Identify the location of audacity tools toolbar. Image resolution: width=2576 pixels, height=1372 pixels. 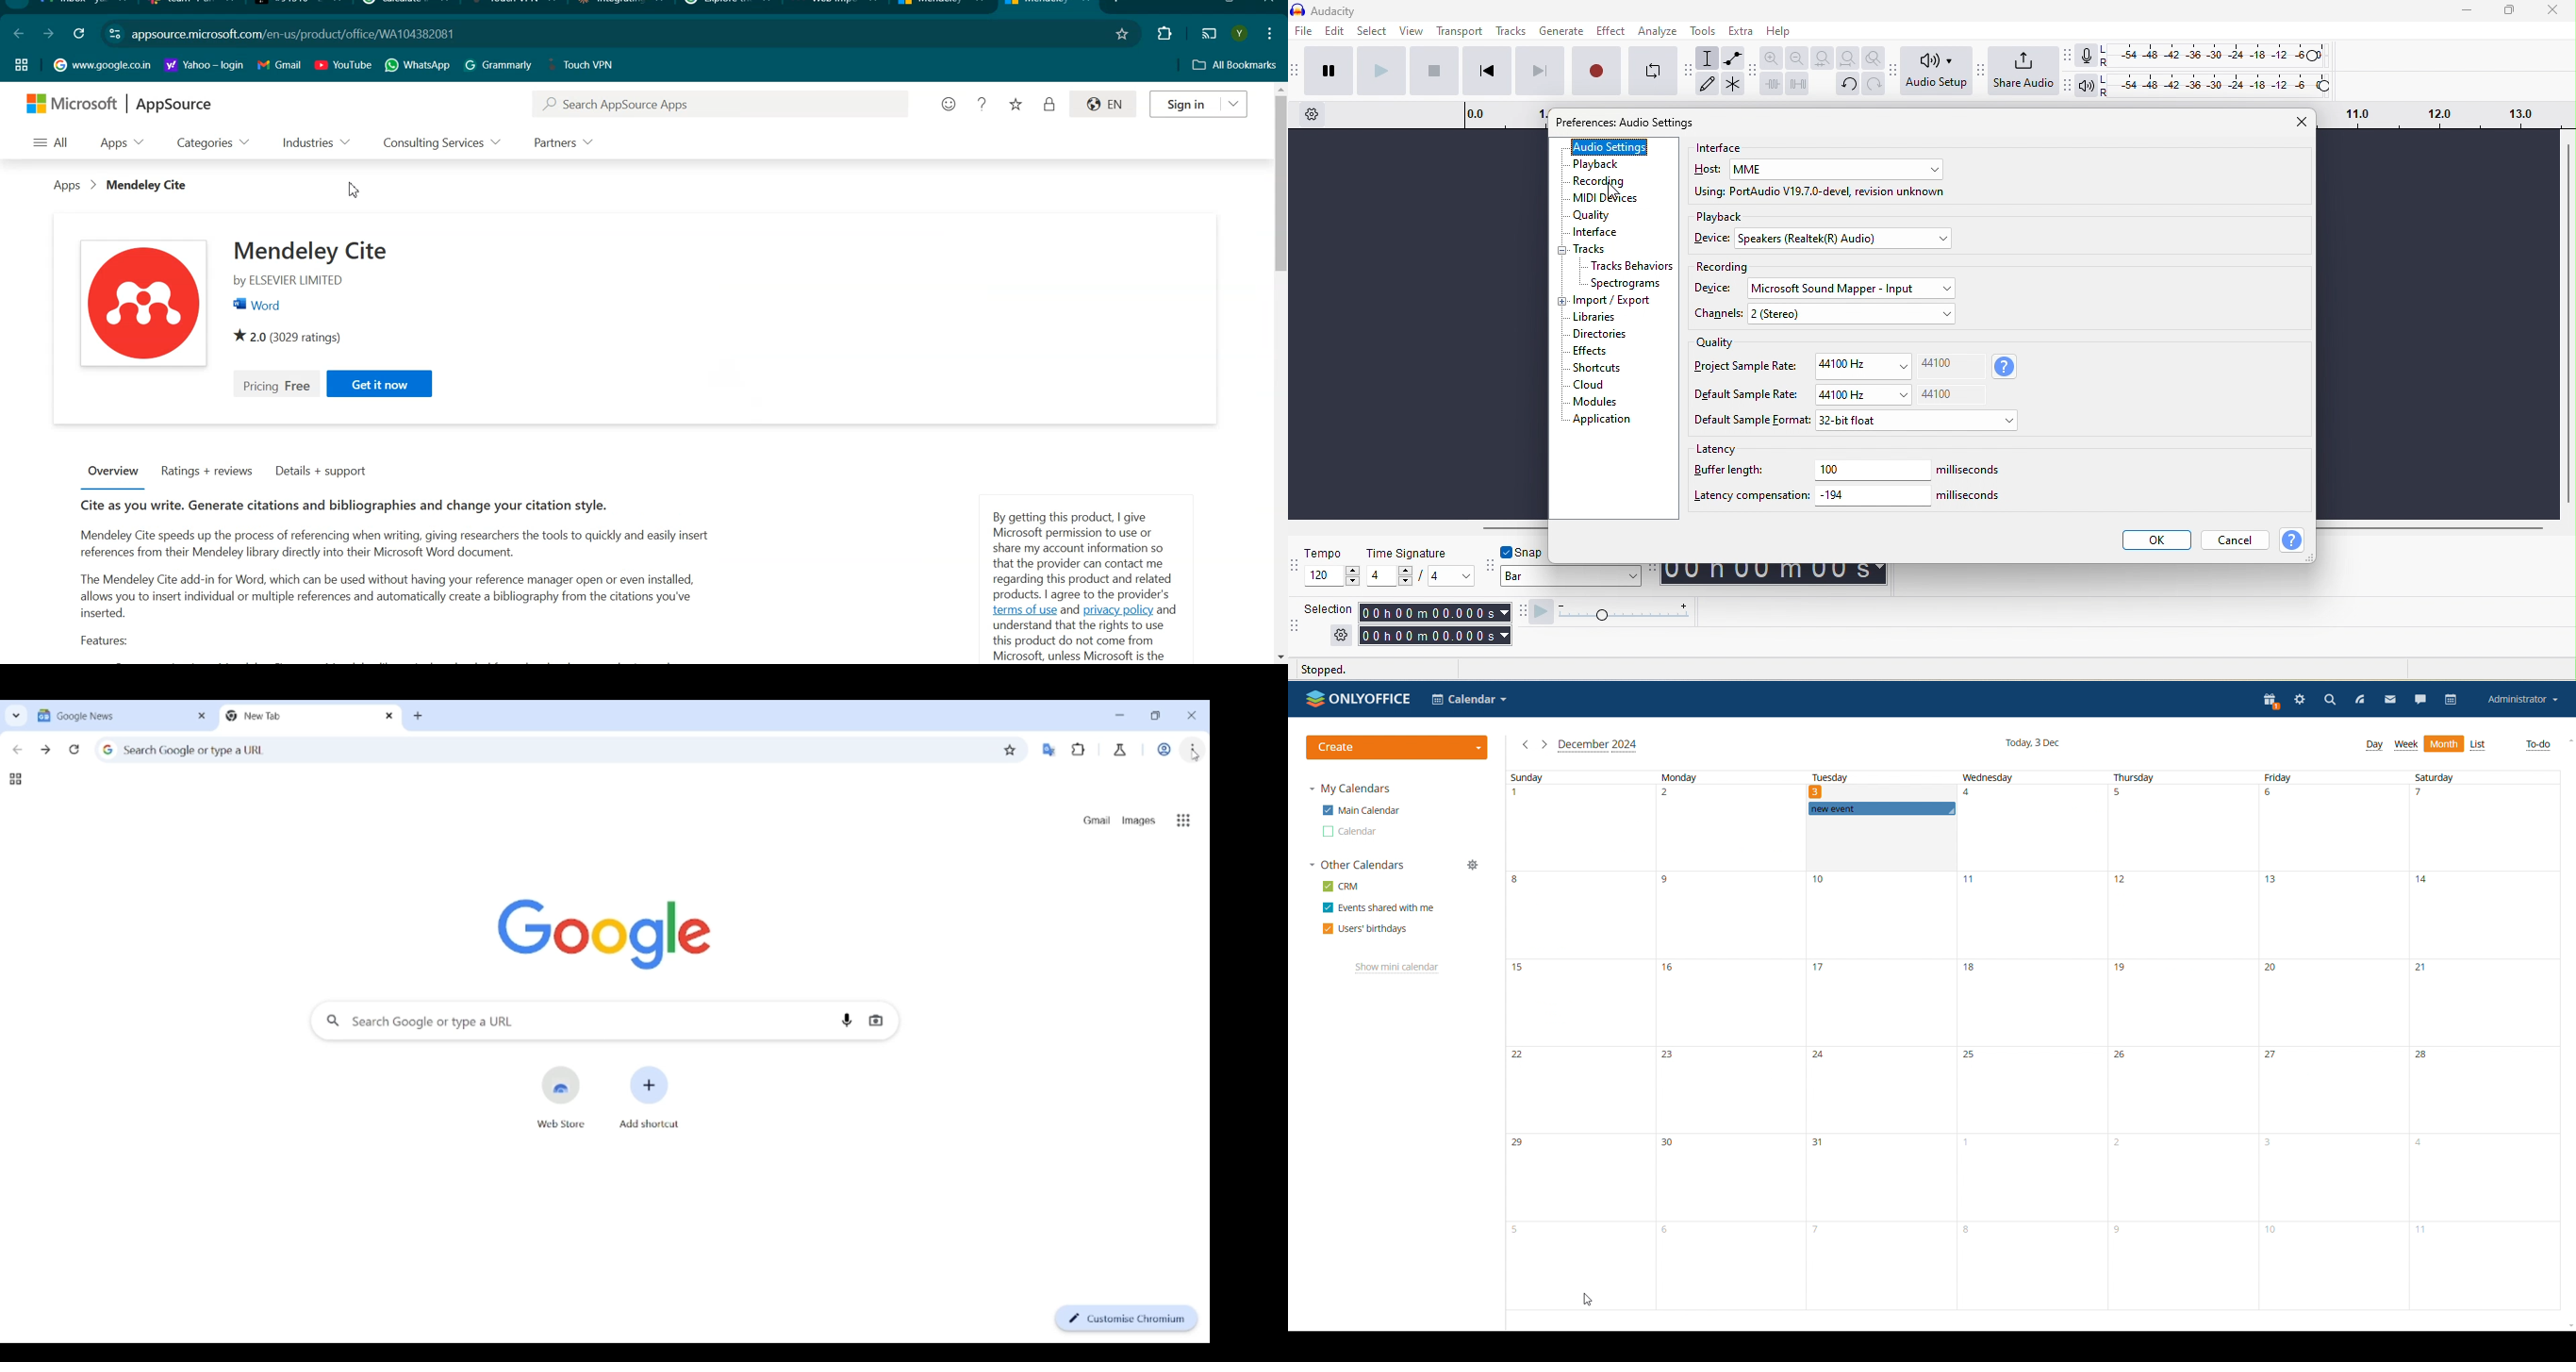
(1688, 72).